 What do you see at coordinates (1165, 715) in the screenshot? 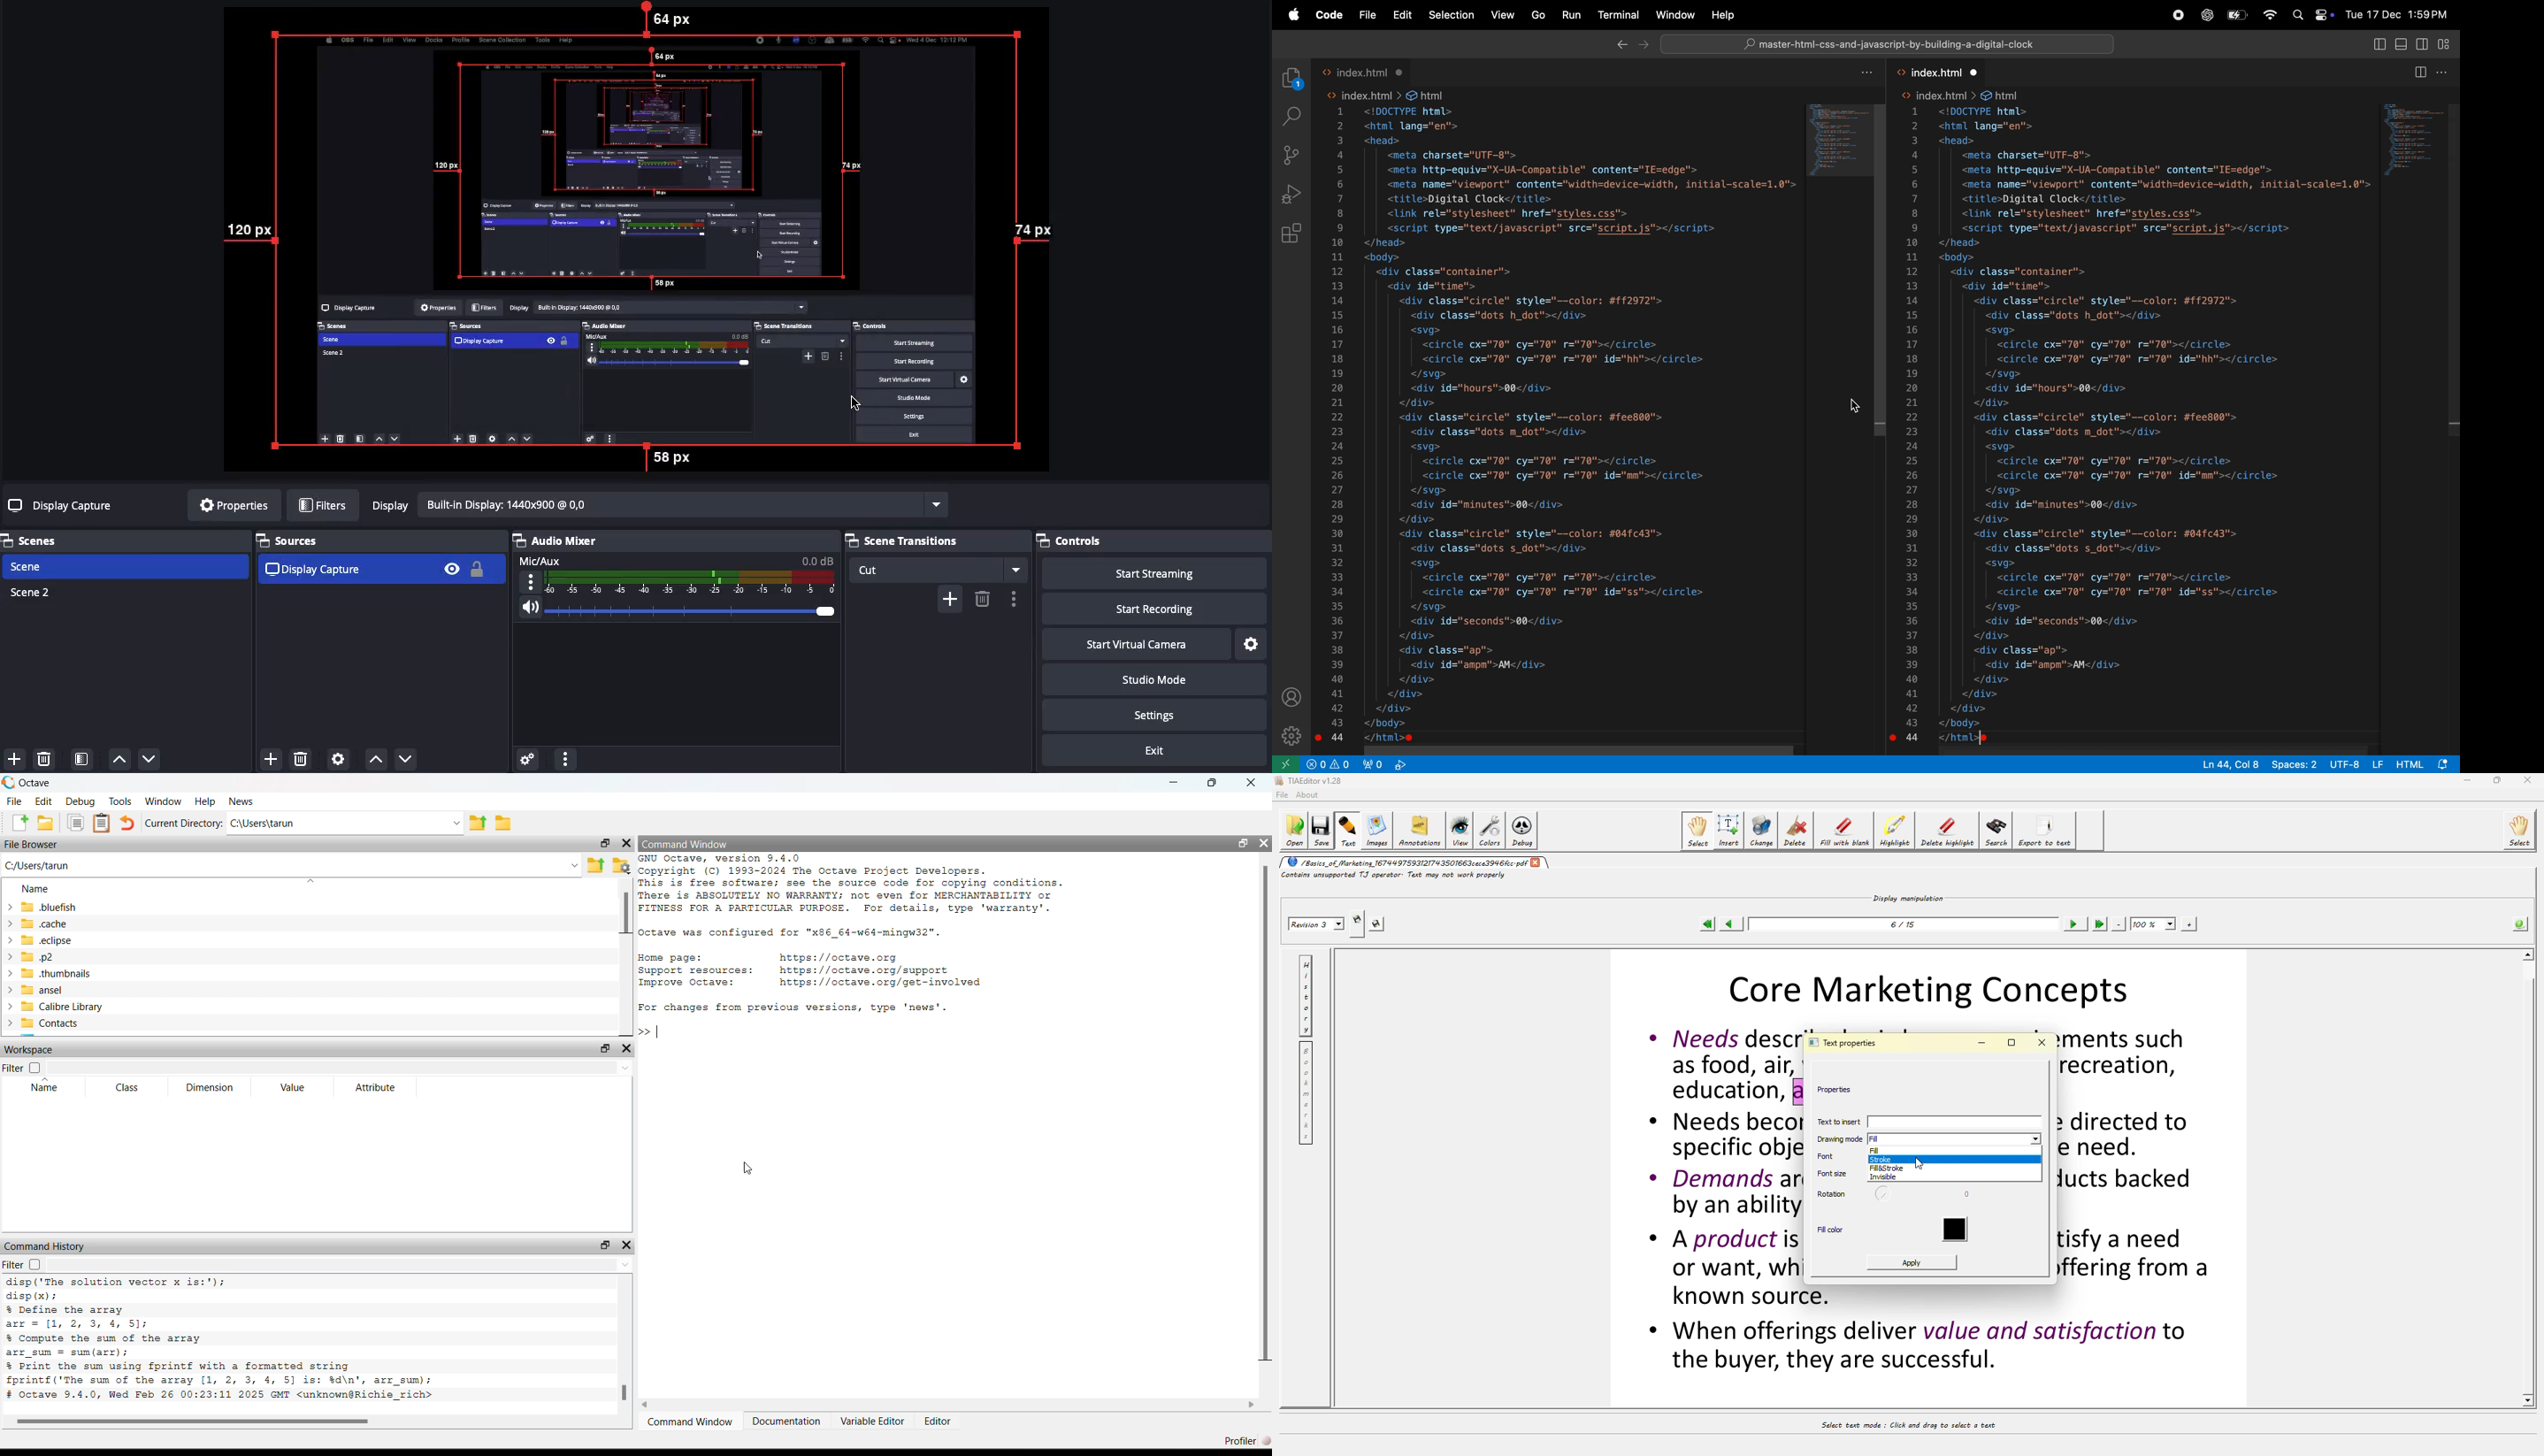
I see `Settings` at bounding box center [1165, 715].